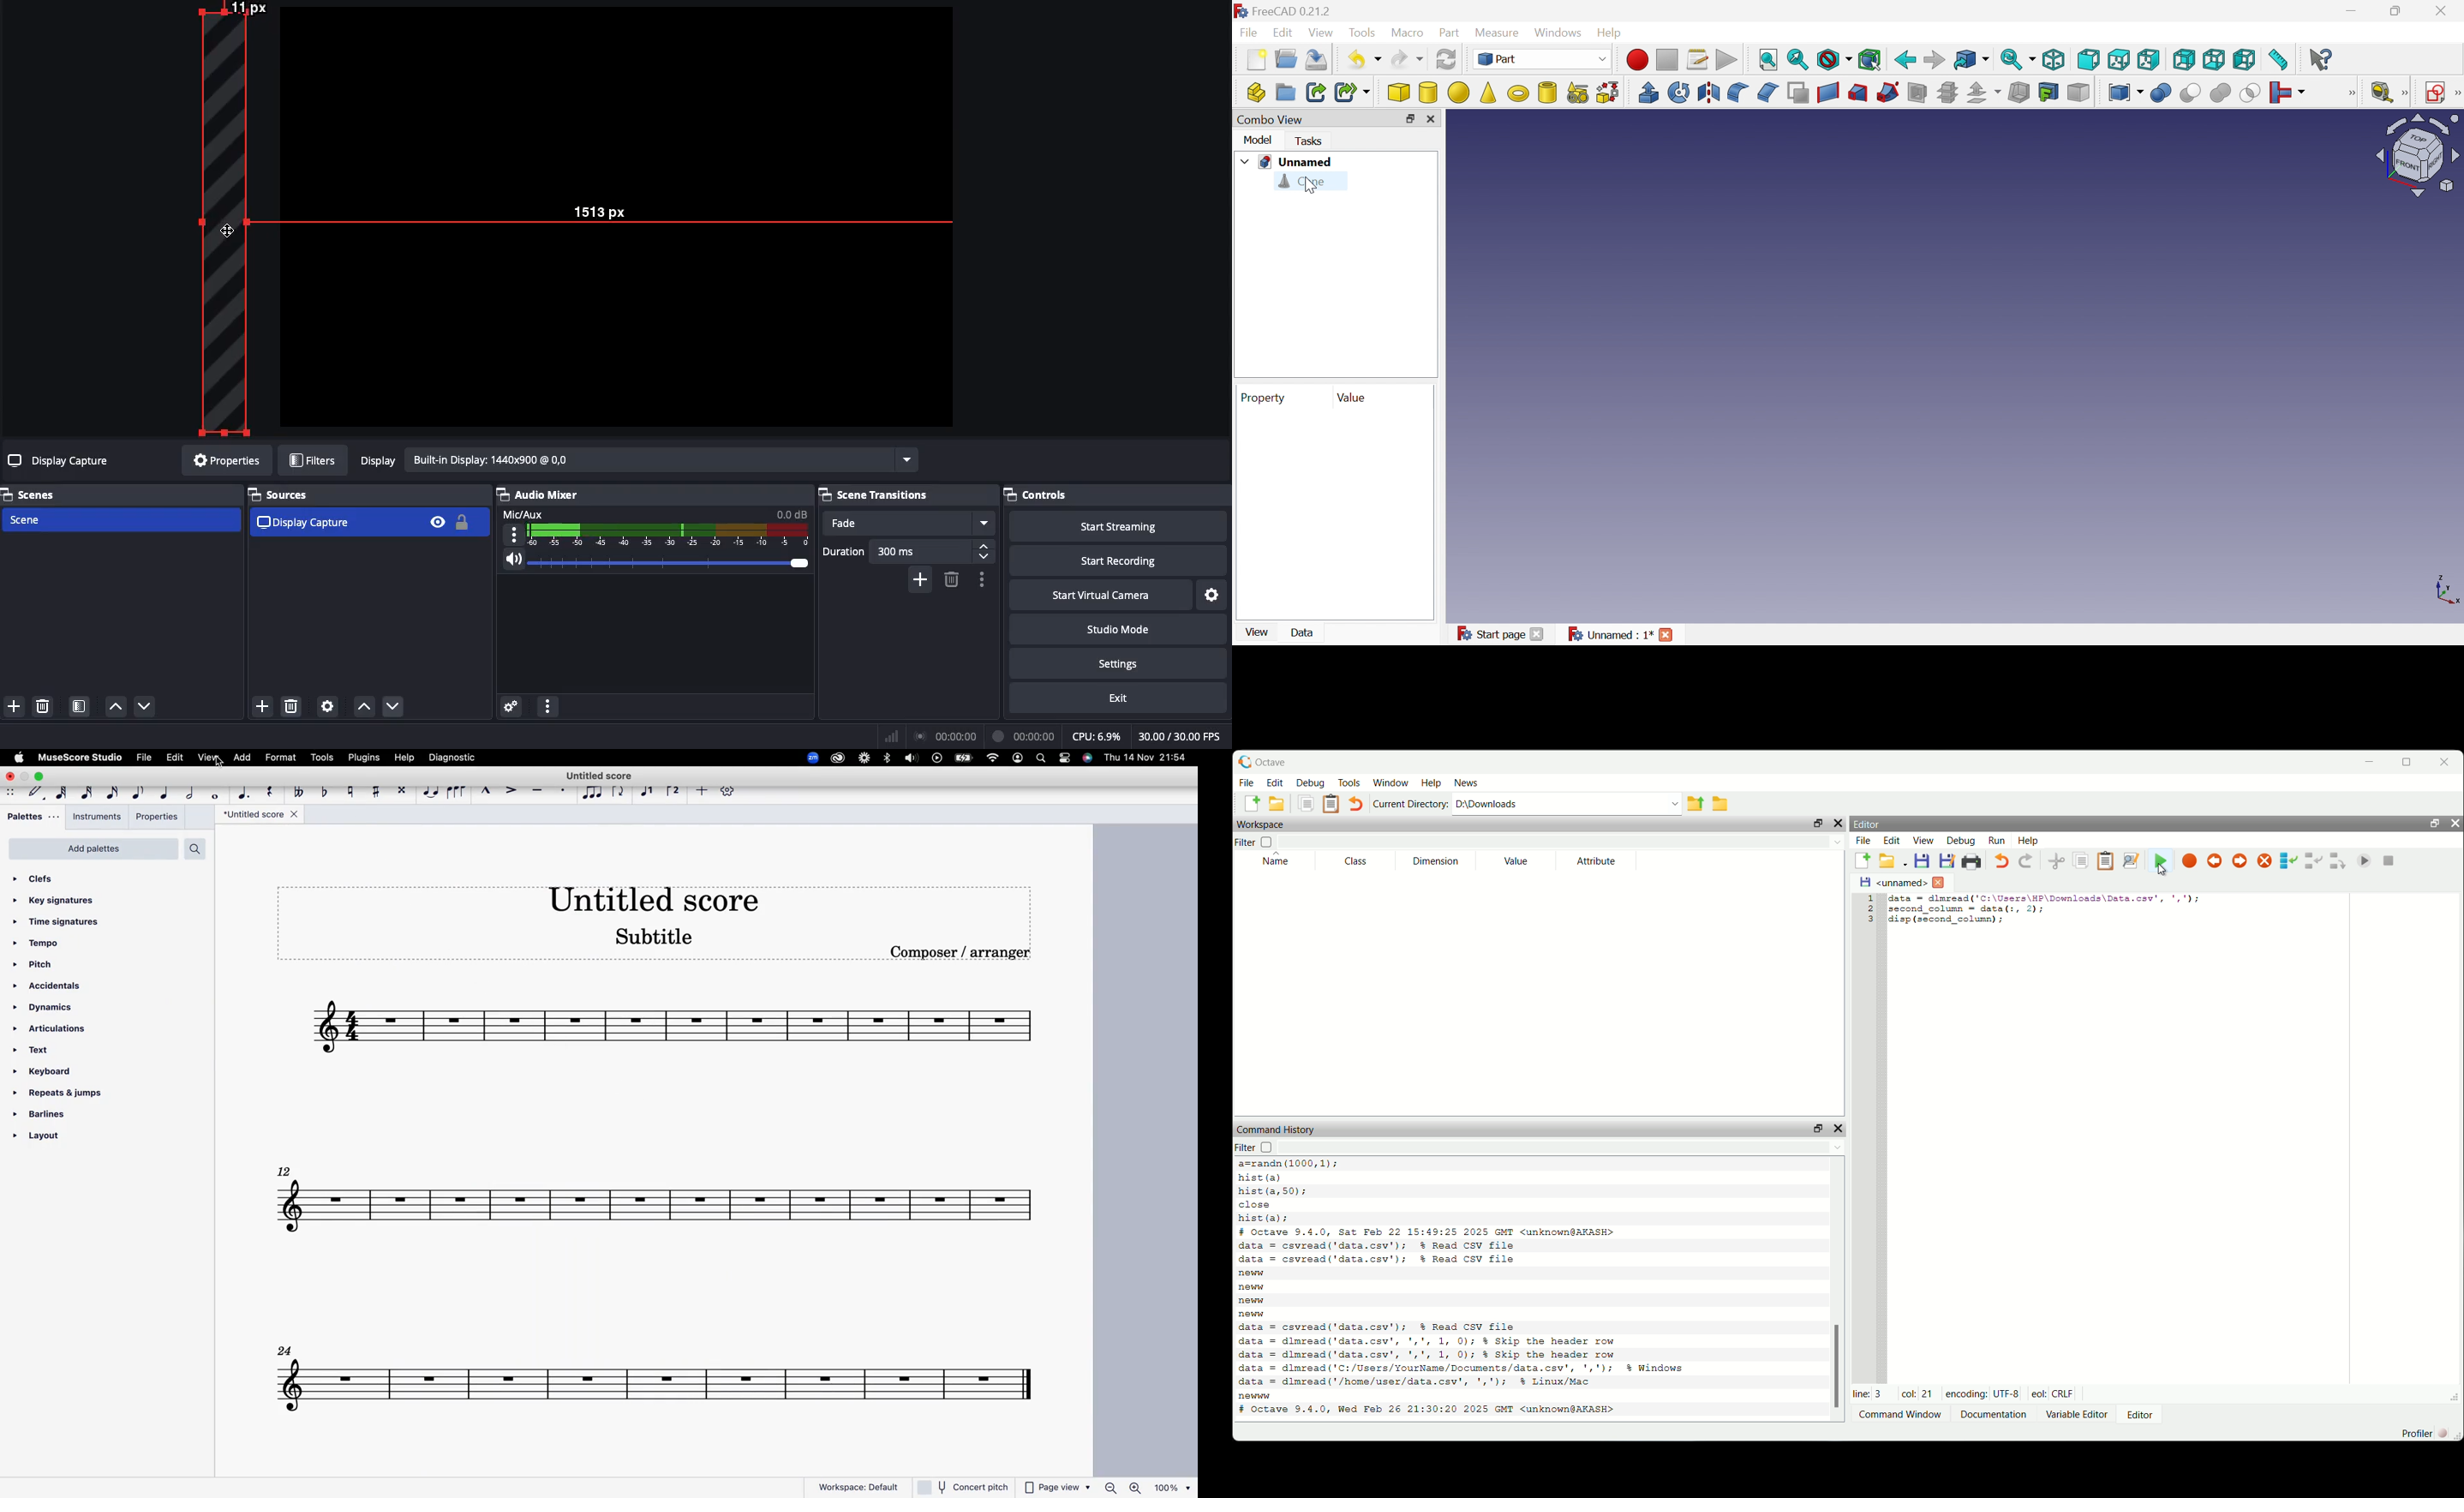 The width and height of the screenshot is (2464, 1512). Describe the element at coordinates (2406, 93) in the screenshot. I see `[Measure]` at that location.